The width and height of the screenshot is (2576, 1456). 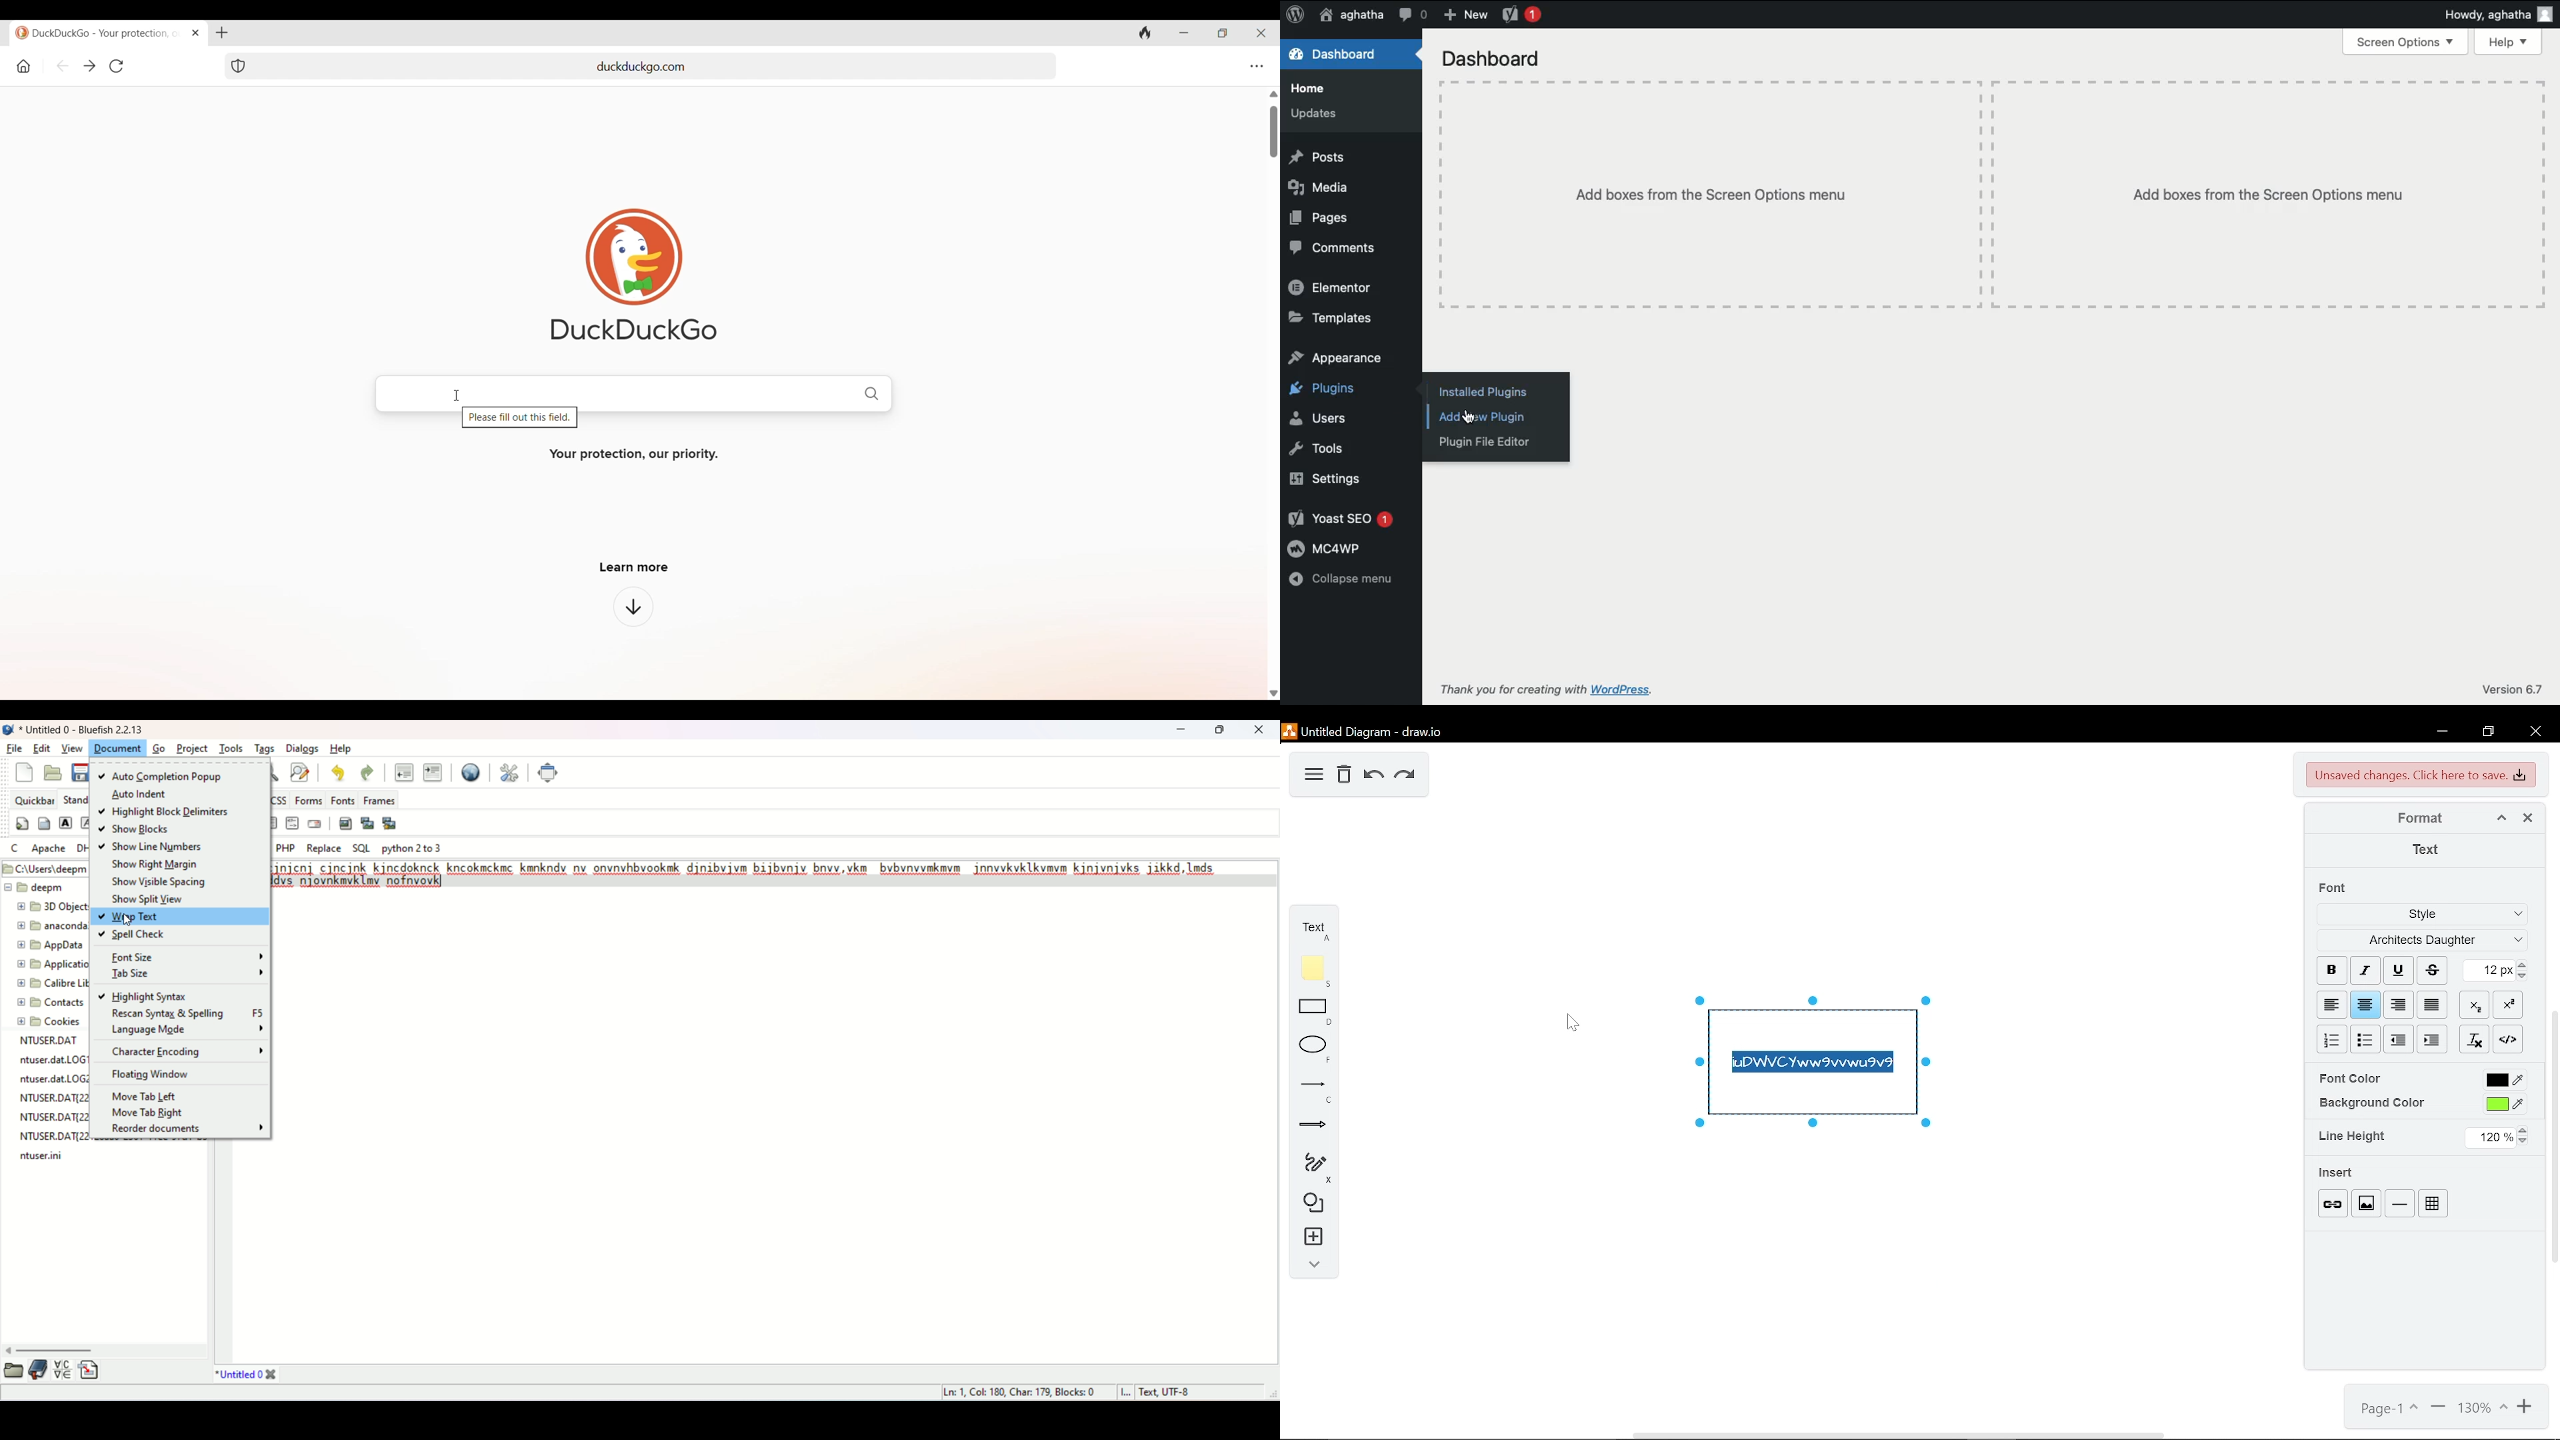 What do you see at coordinates (153, 899) in the screenshot?
I see `show split view` at bounding box center [153, 899].